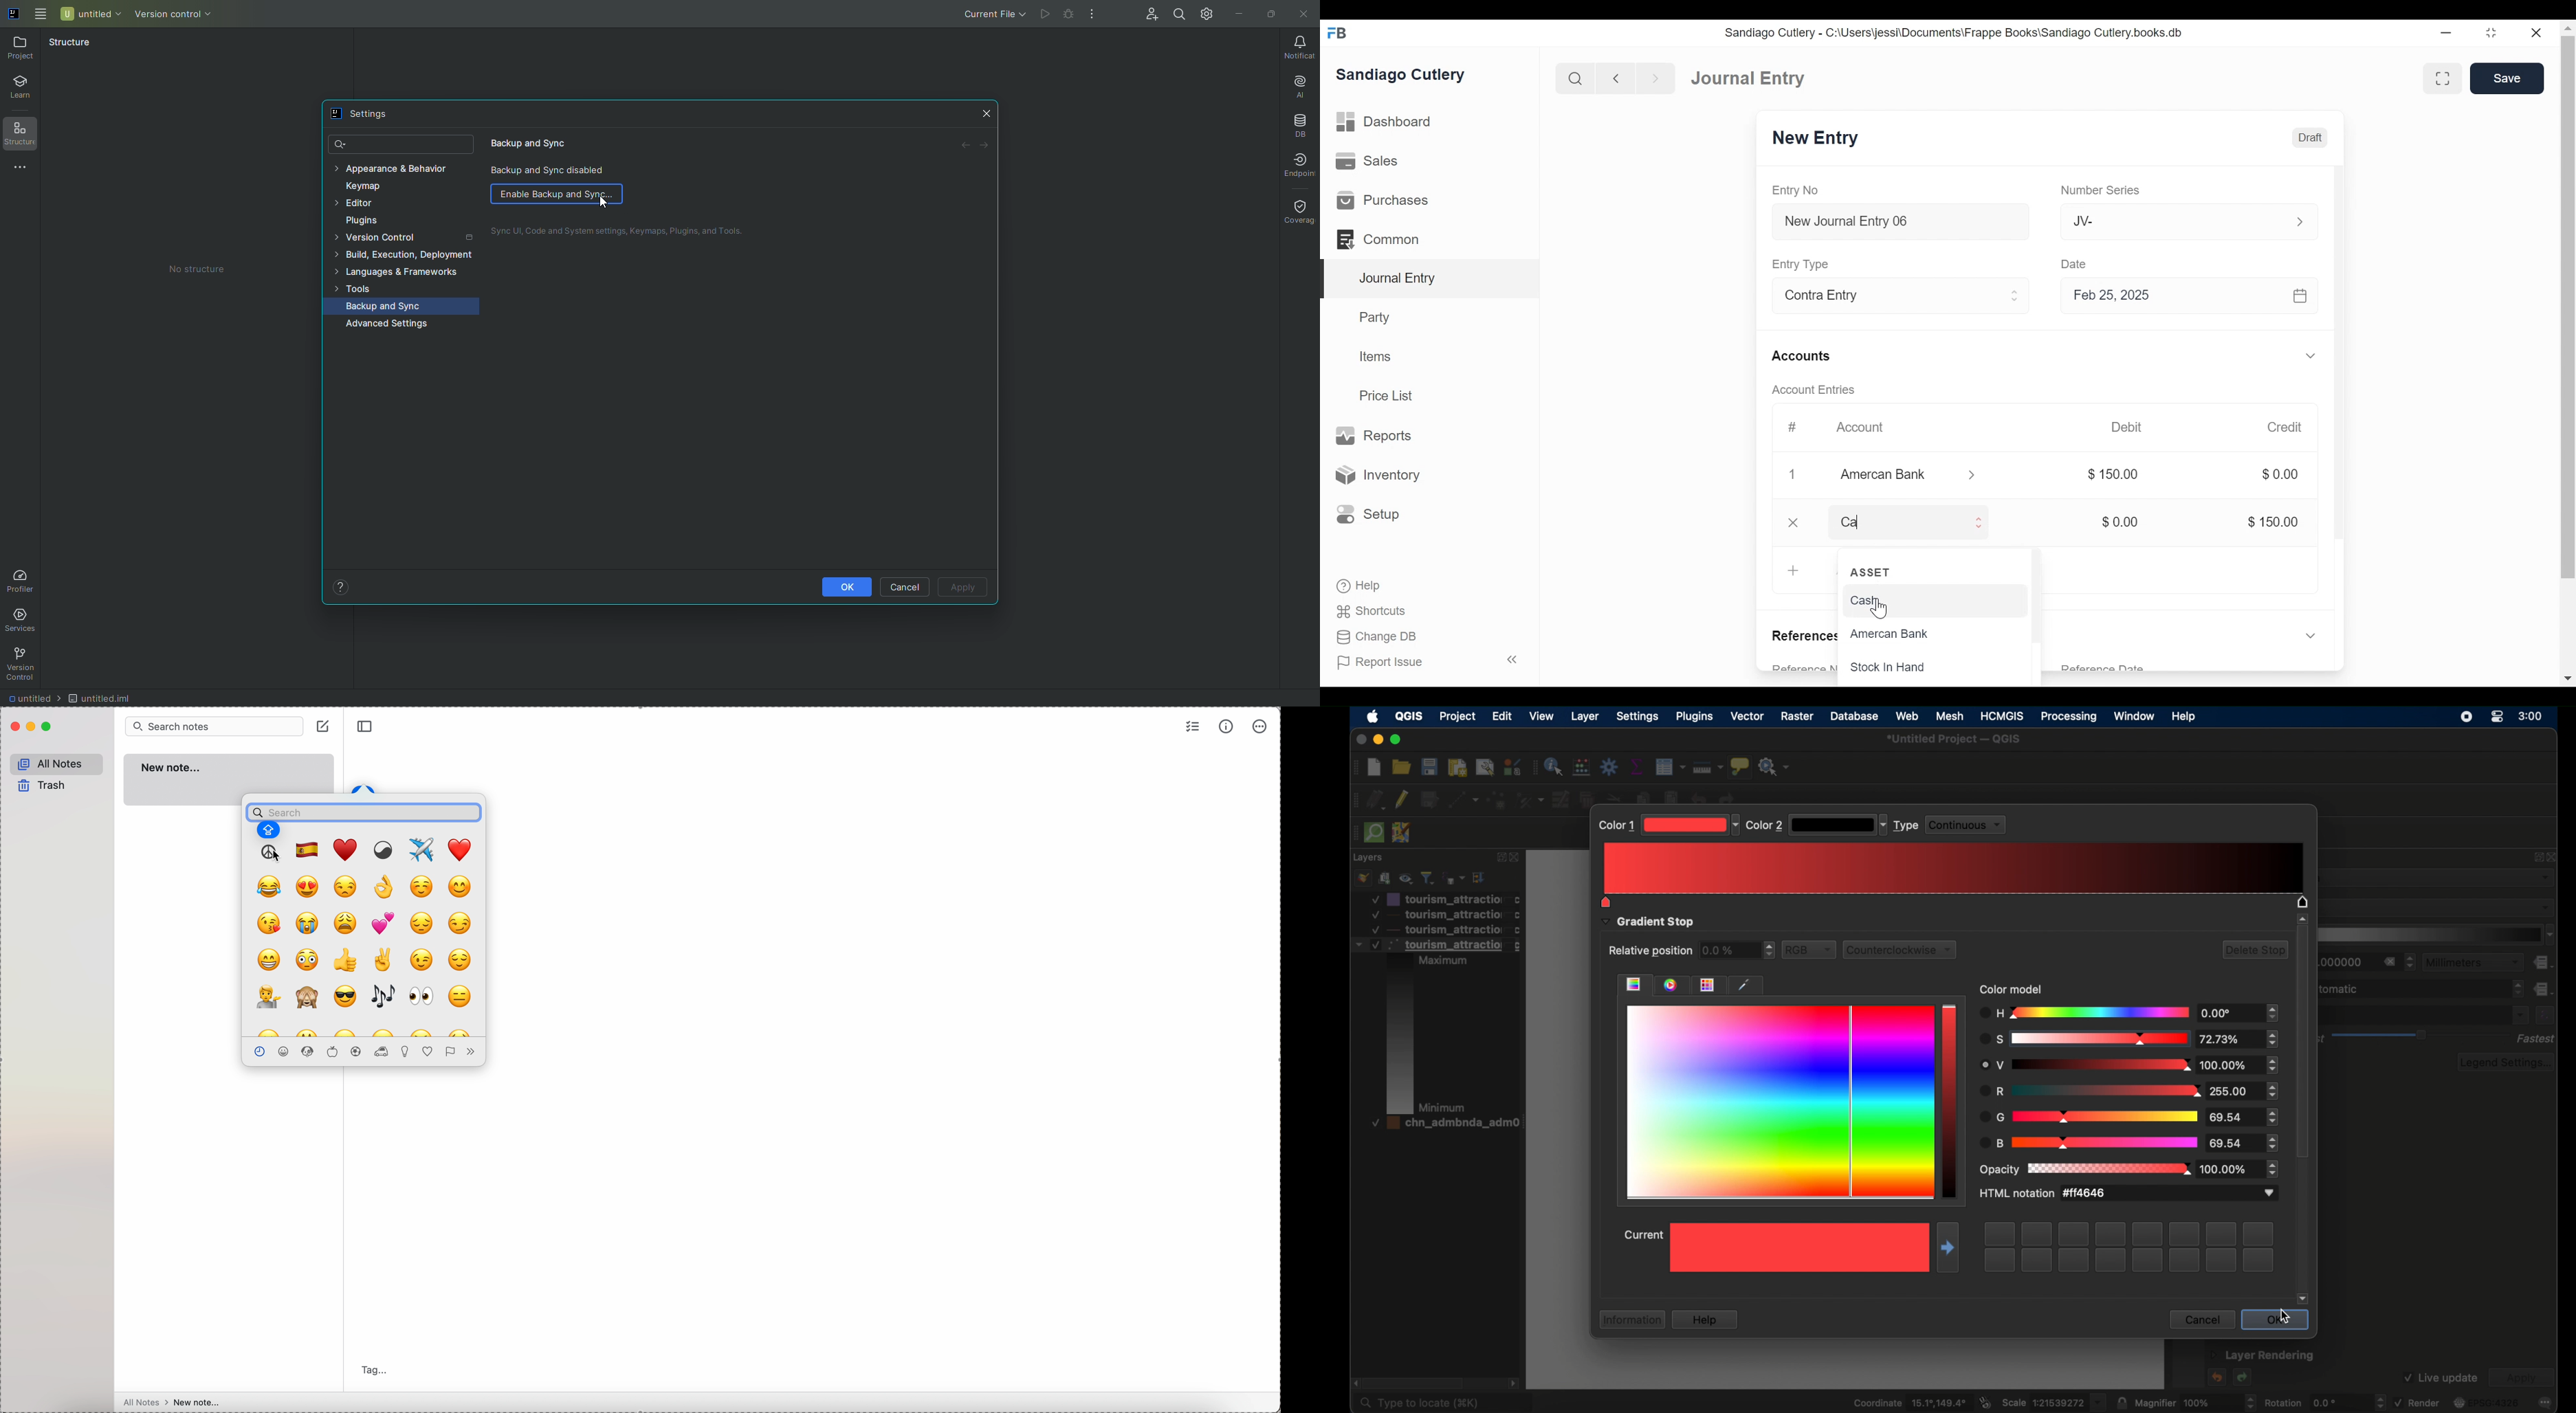 Image resolution: width=2576 pixels, height=1428 pixels. What do you see at coordinates (308, 1051) in the screenshot?
I see `emojis` at bounding box center [308, 1051].